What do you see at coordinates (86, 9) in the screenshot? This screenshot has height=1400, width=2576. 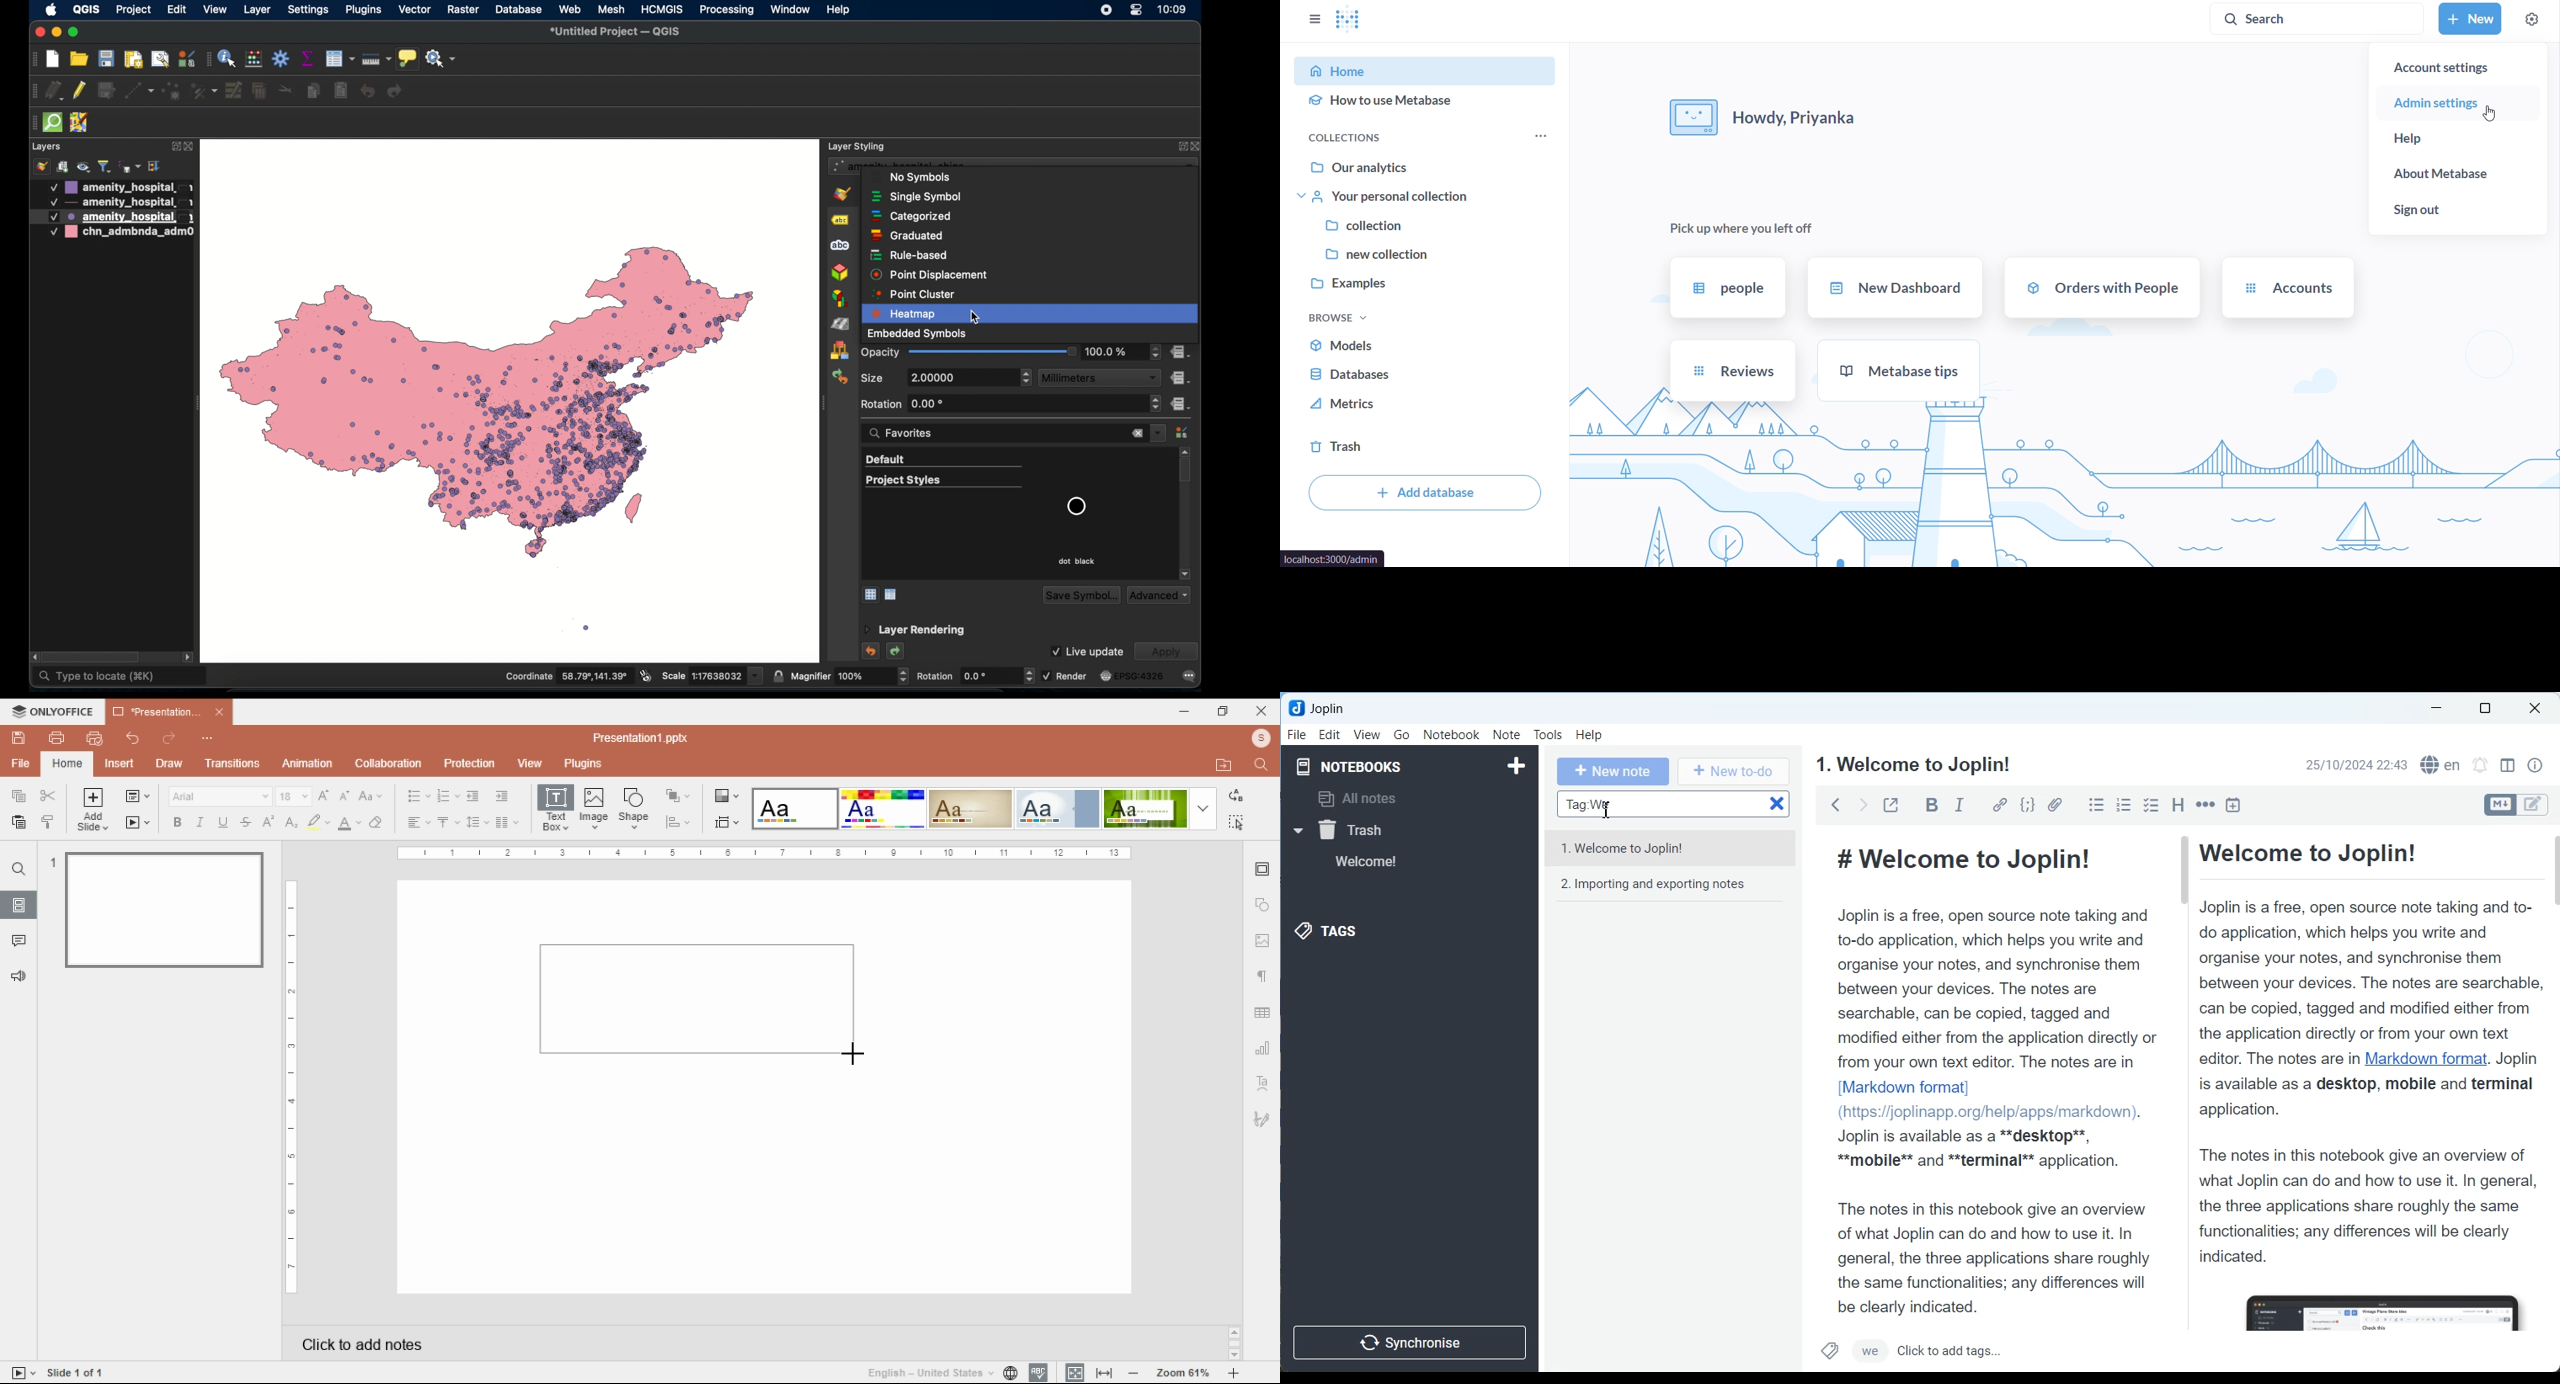 I see `QGIS` at bounding box center [86, 9].